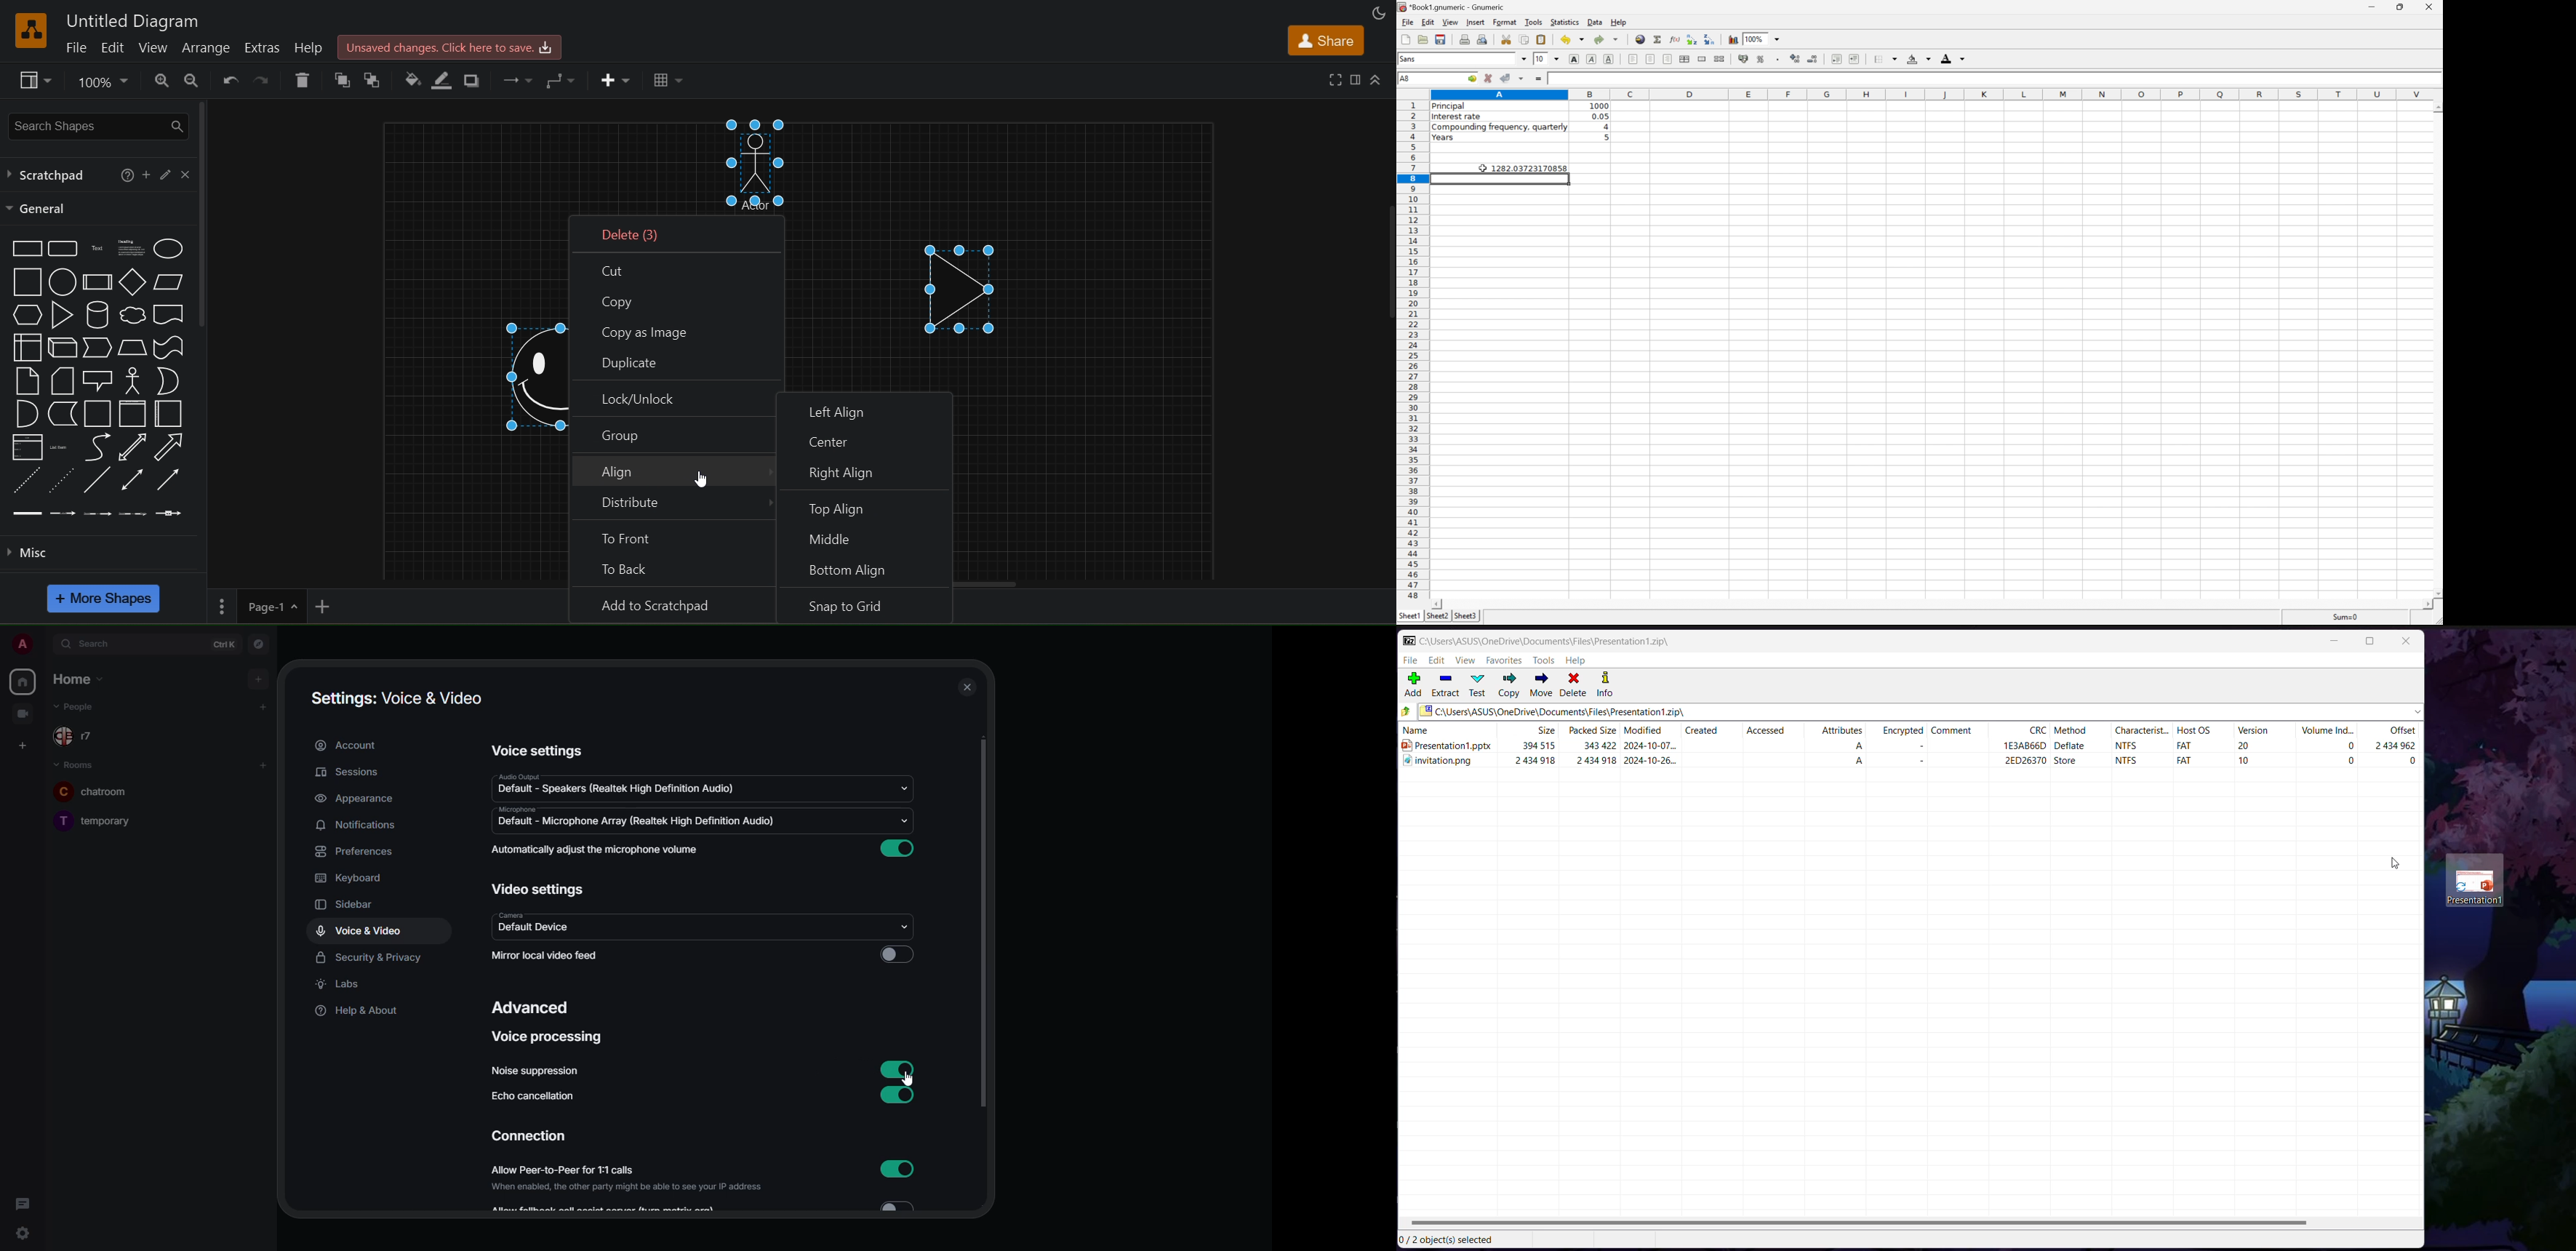 The image size is (2576, 1260). I want to click on lock/unlock, so click(674, 399).